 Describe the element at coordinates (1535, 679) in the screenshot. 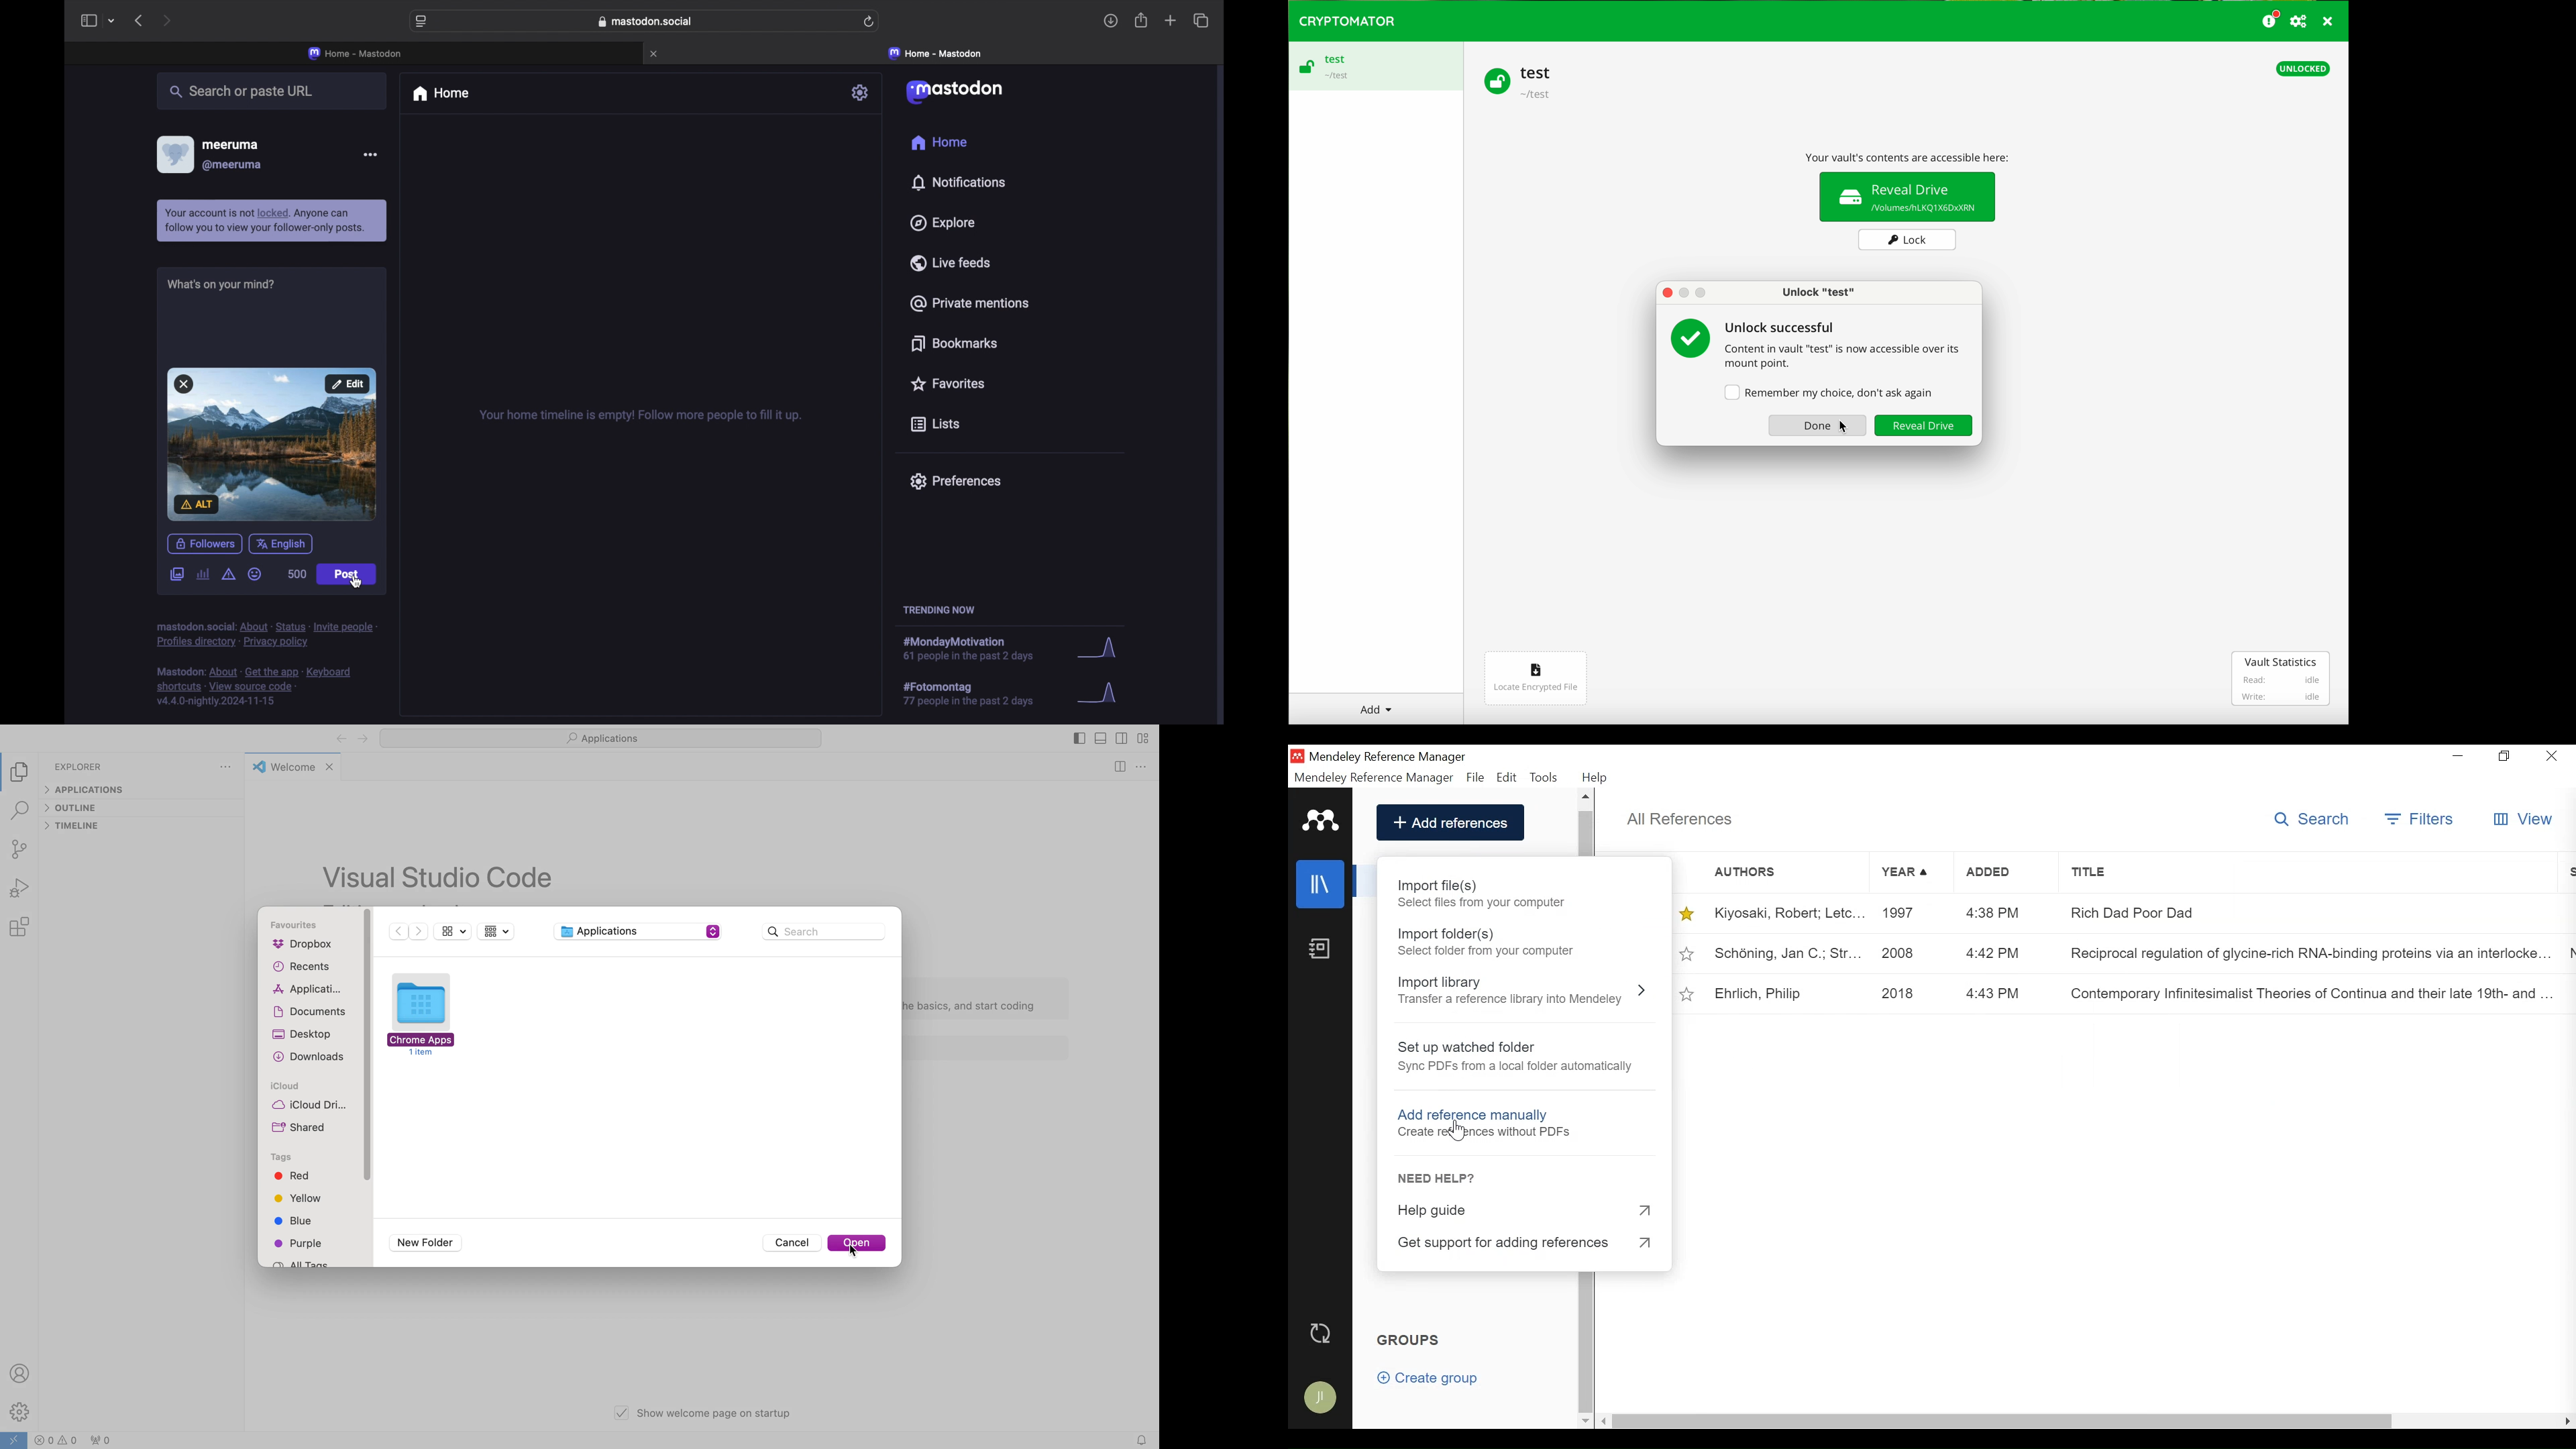

I see `locate encrypted file button` at that location.